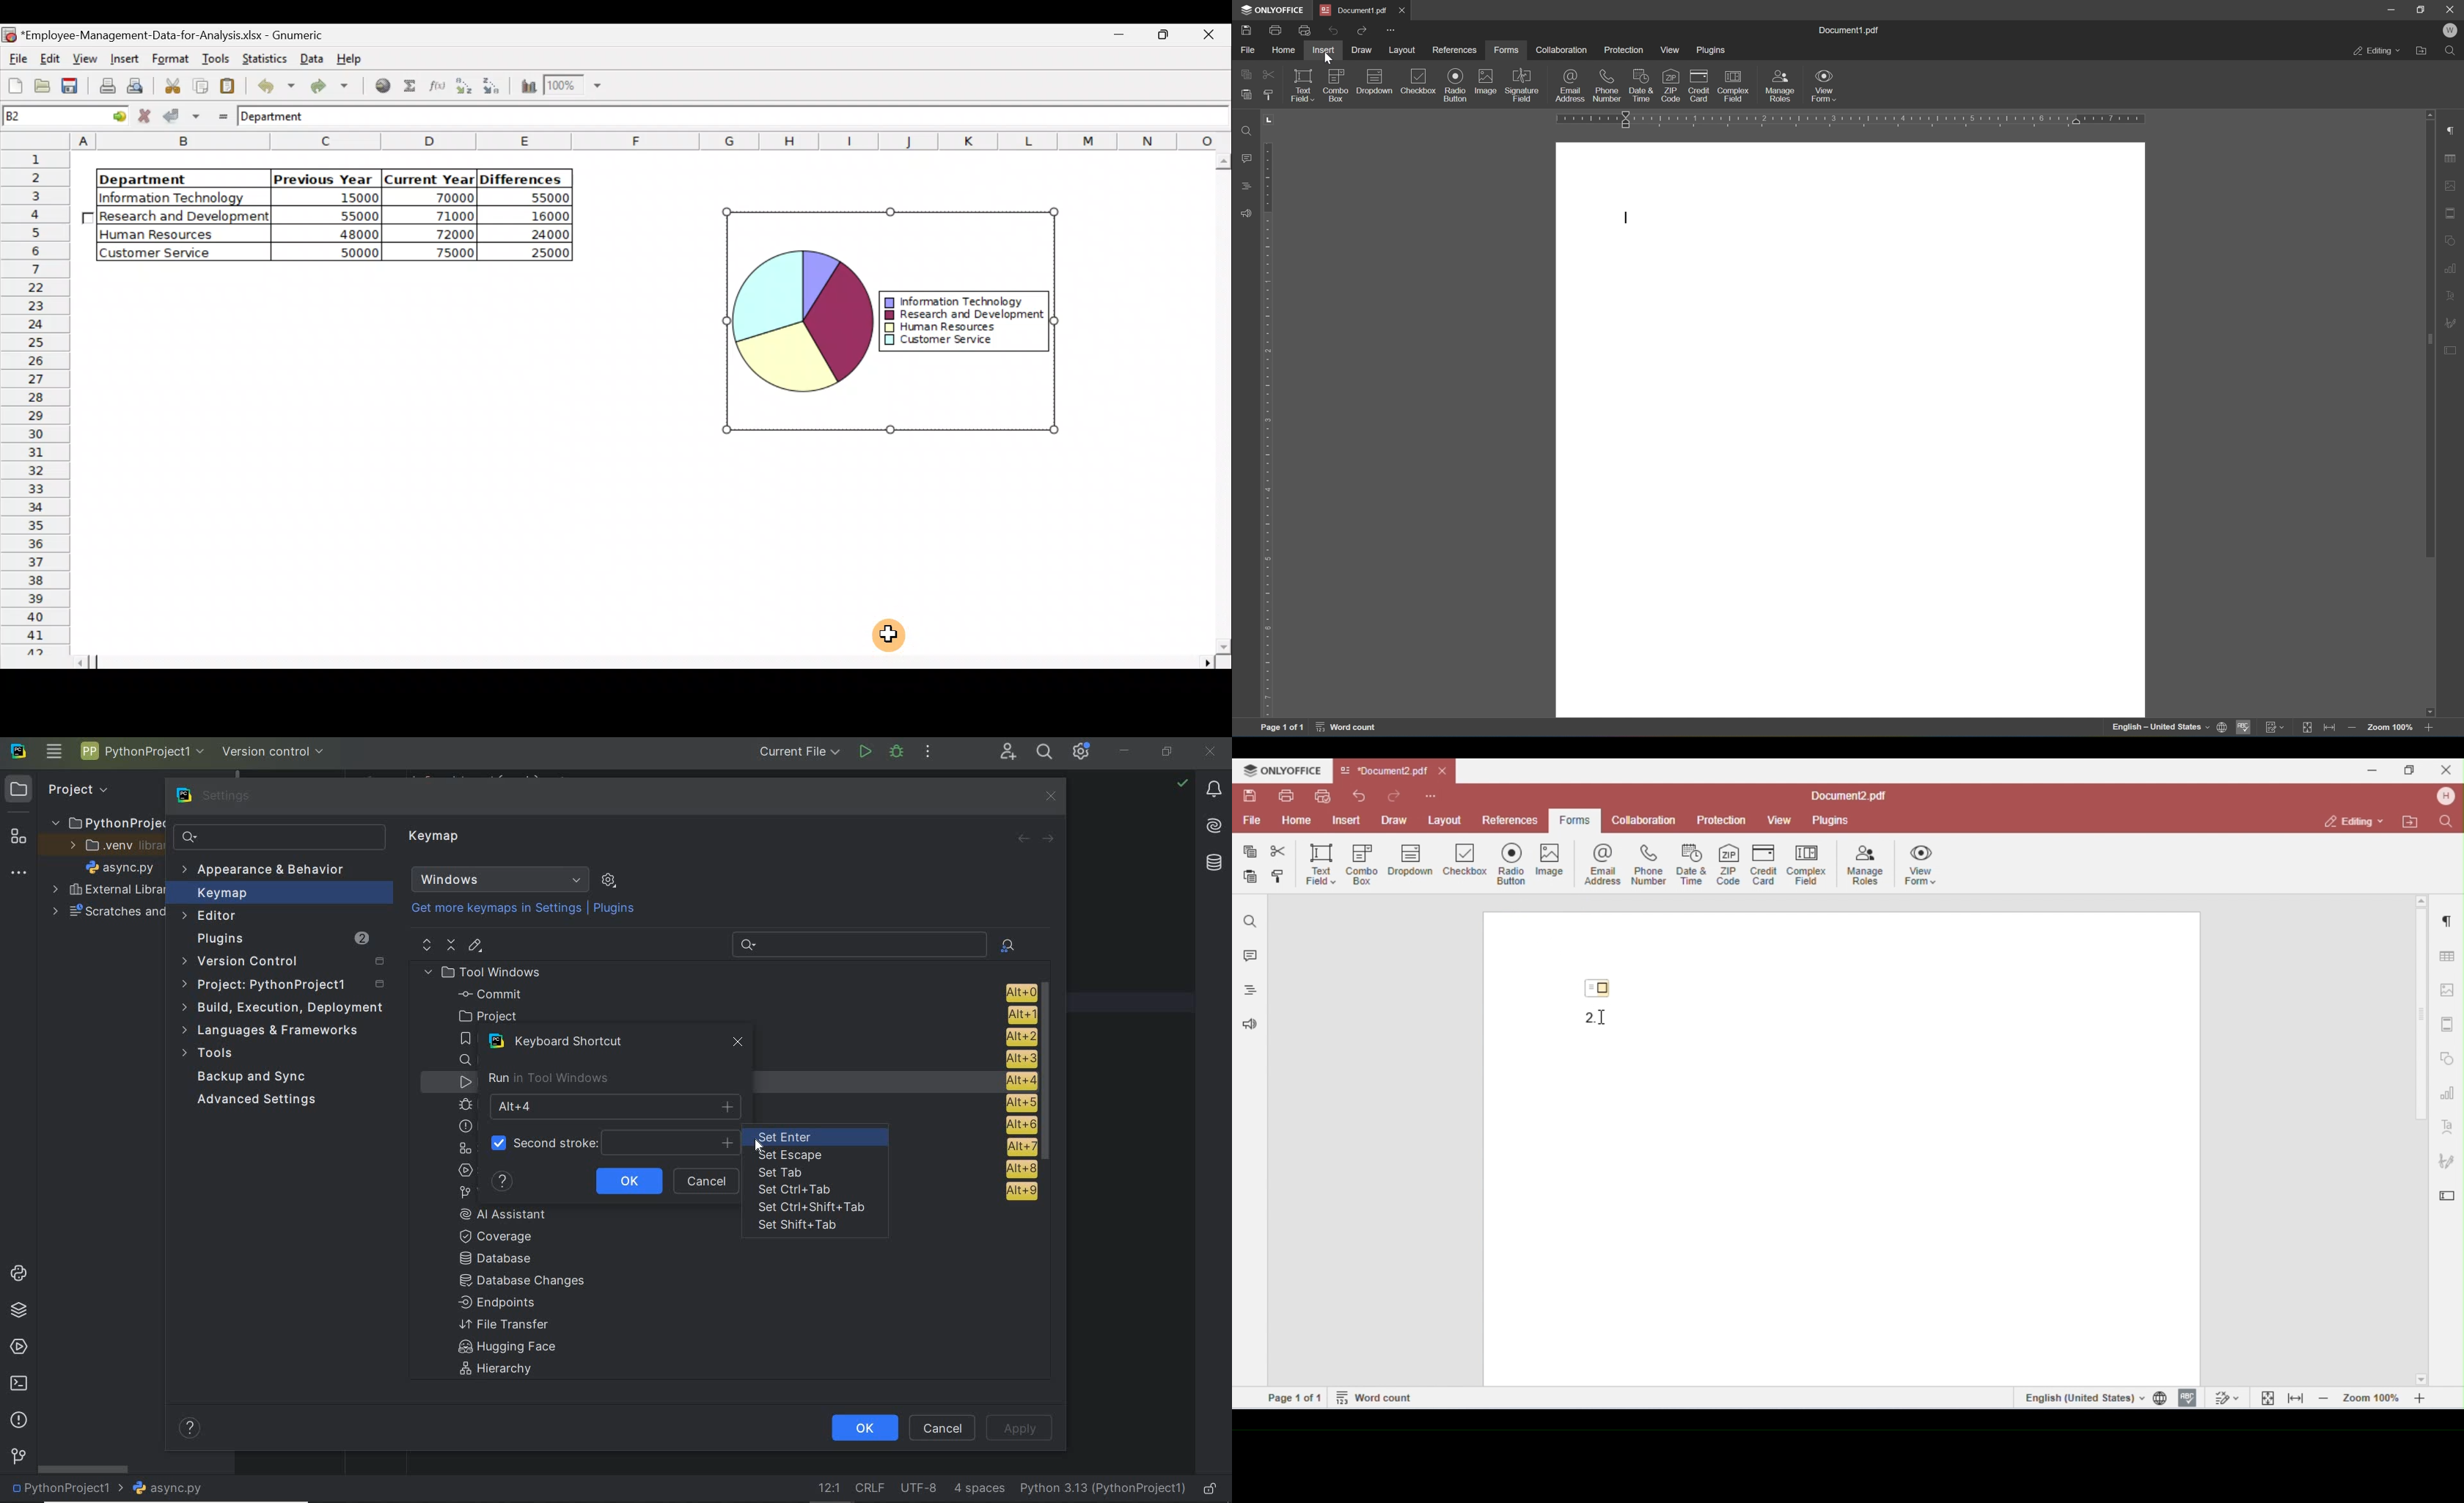 The image size is (2464, 1512). What do you see at coordinates (334, 86) in the screenshot?
I see `Redo undone action` at bounding box center [334, 86].